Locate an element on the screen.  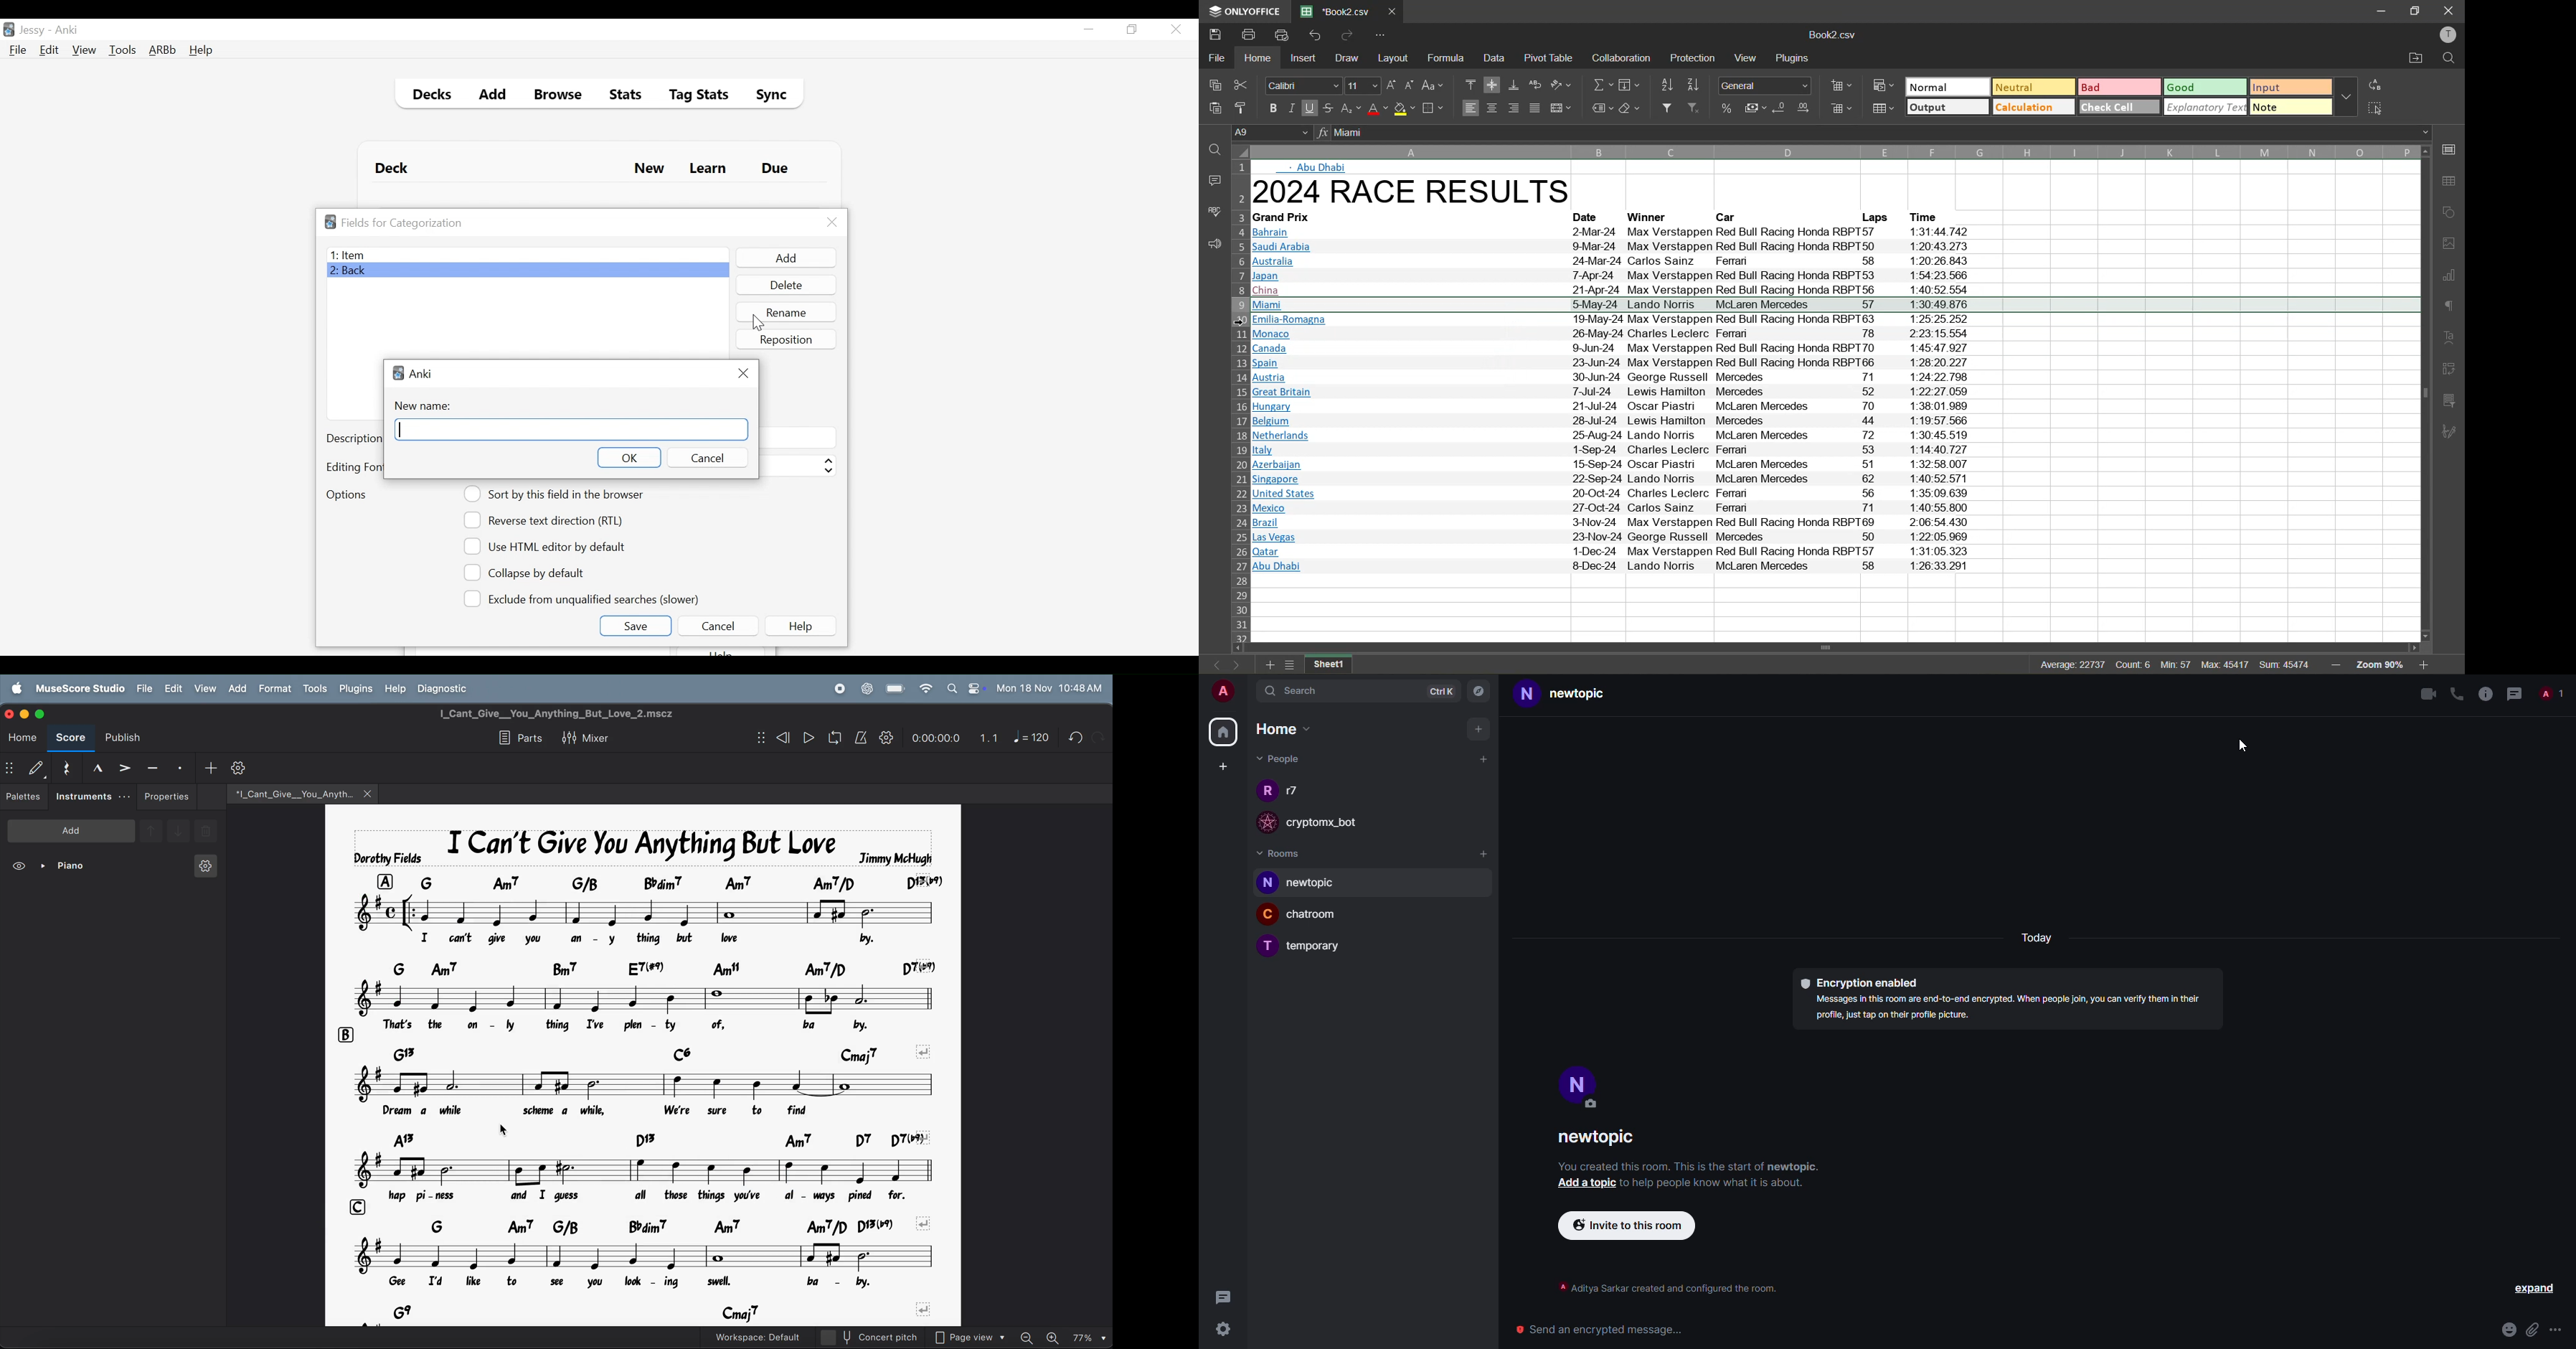
sub/superscript is located at coordinates (1352, 110).